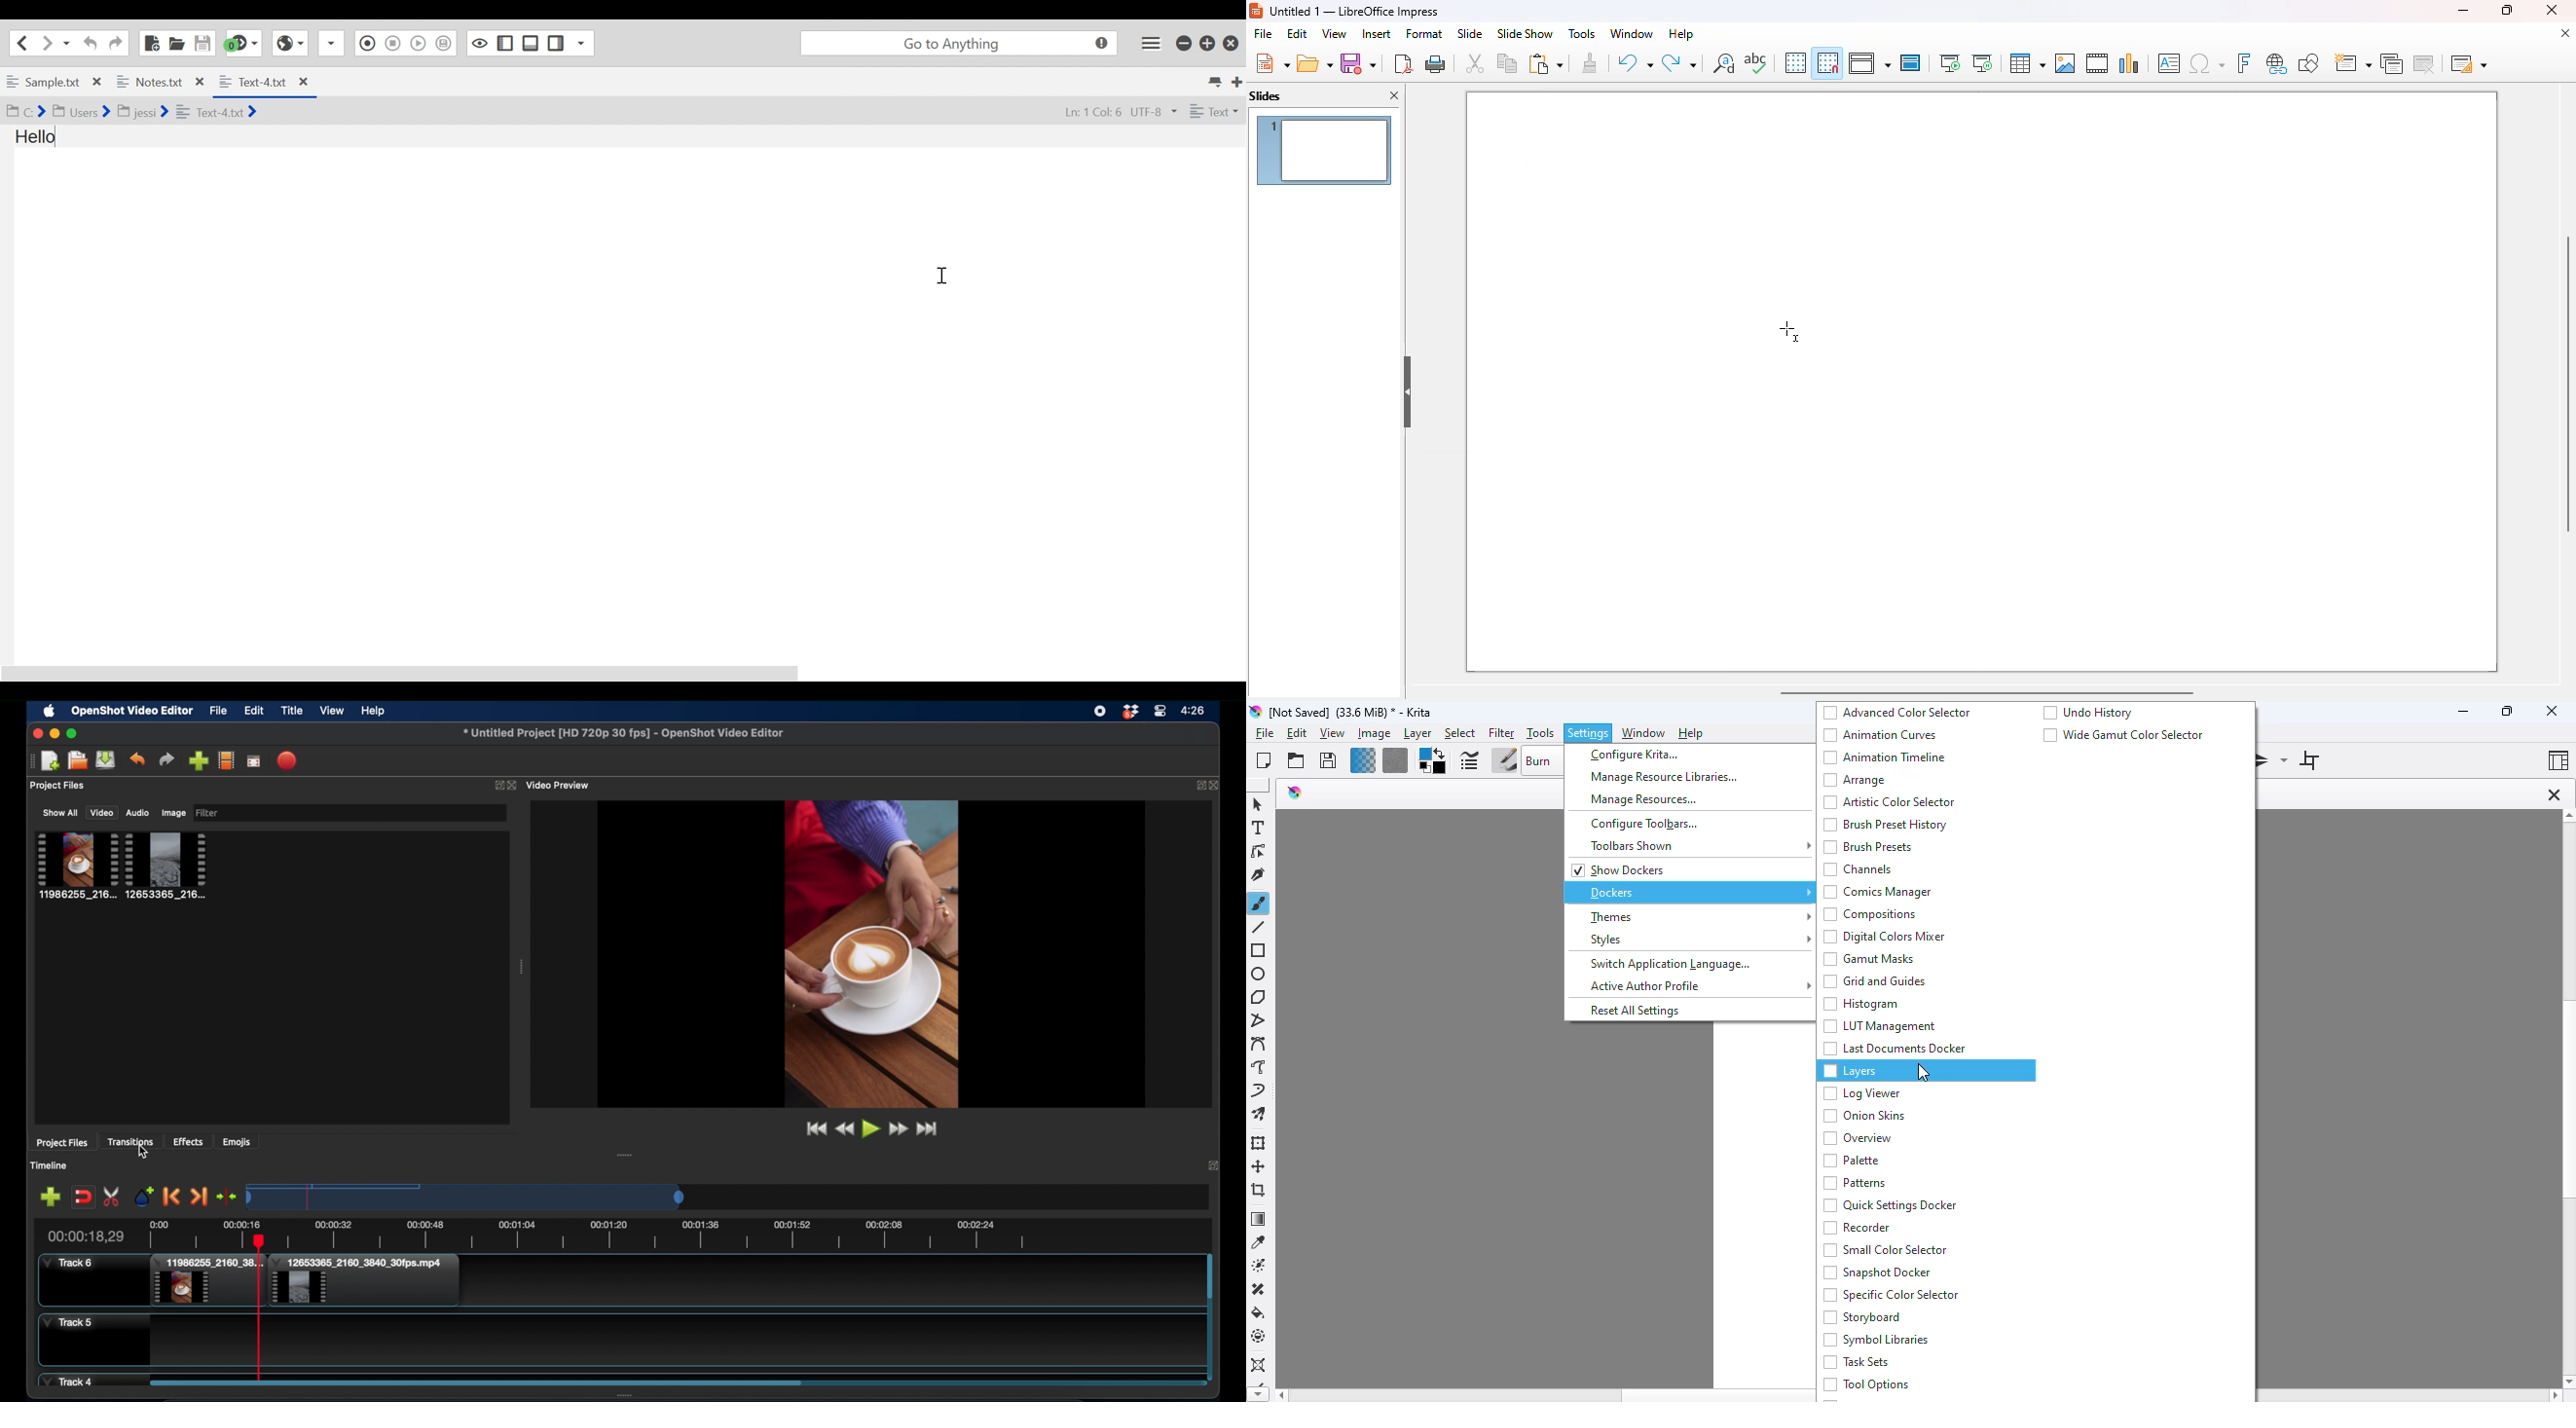 The width and height of the screenshot is (2576, 1428). Describe the element at coordinates (1879, 1026) in the screenshot. I see `LUT Management` at that location.